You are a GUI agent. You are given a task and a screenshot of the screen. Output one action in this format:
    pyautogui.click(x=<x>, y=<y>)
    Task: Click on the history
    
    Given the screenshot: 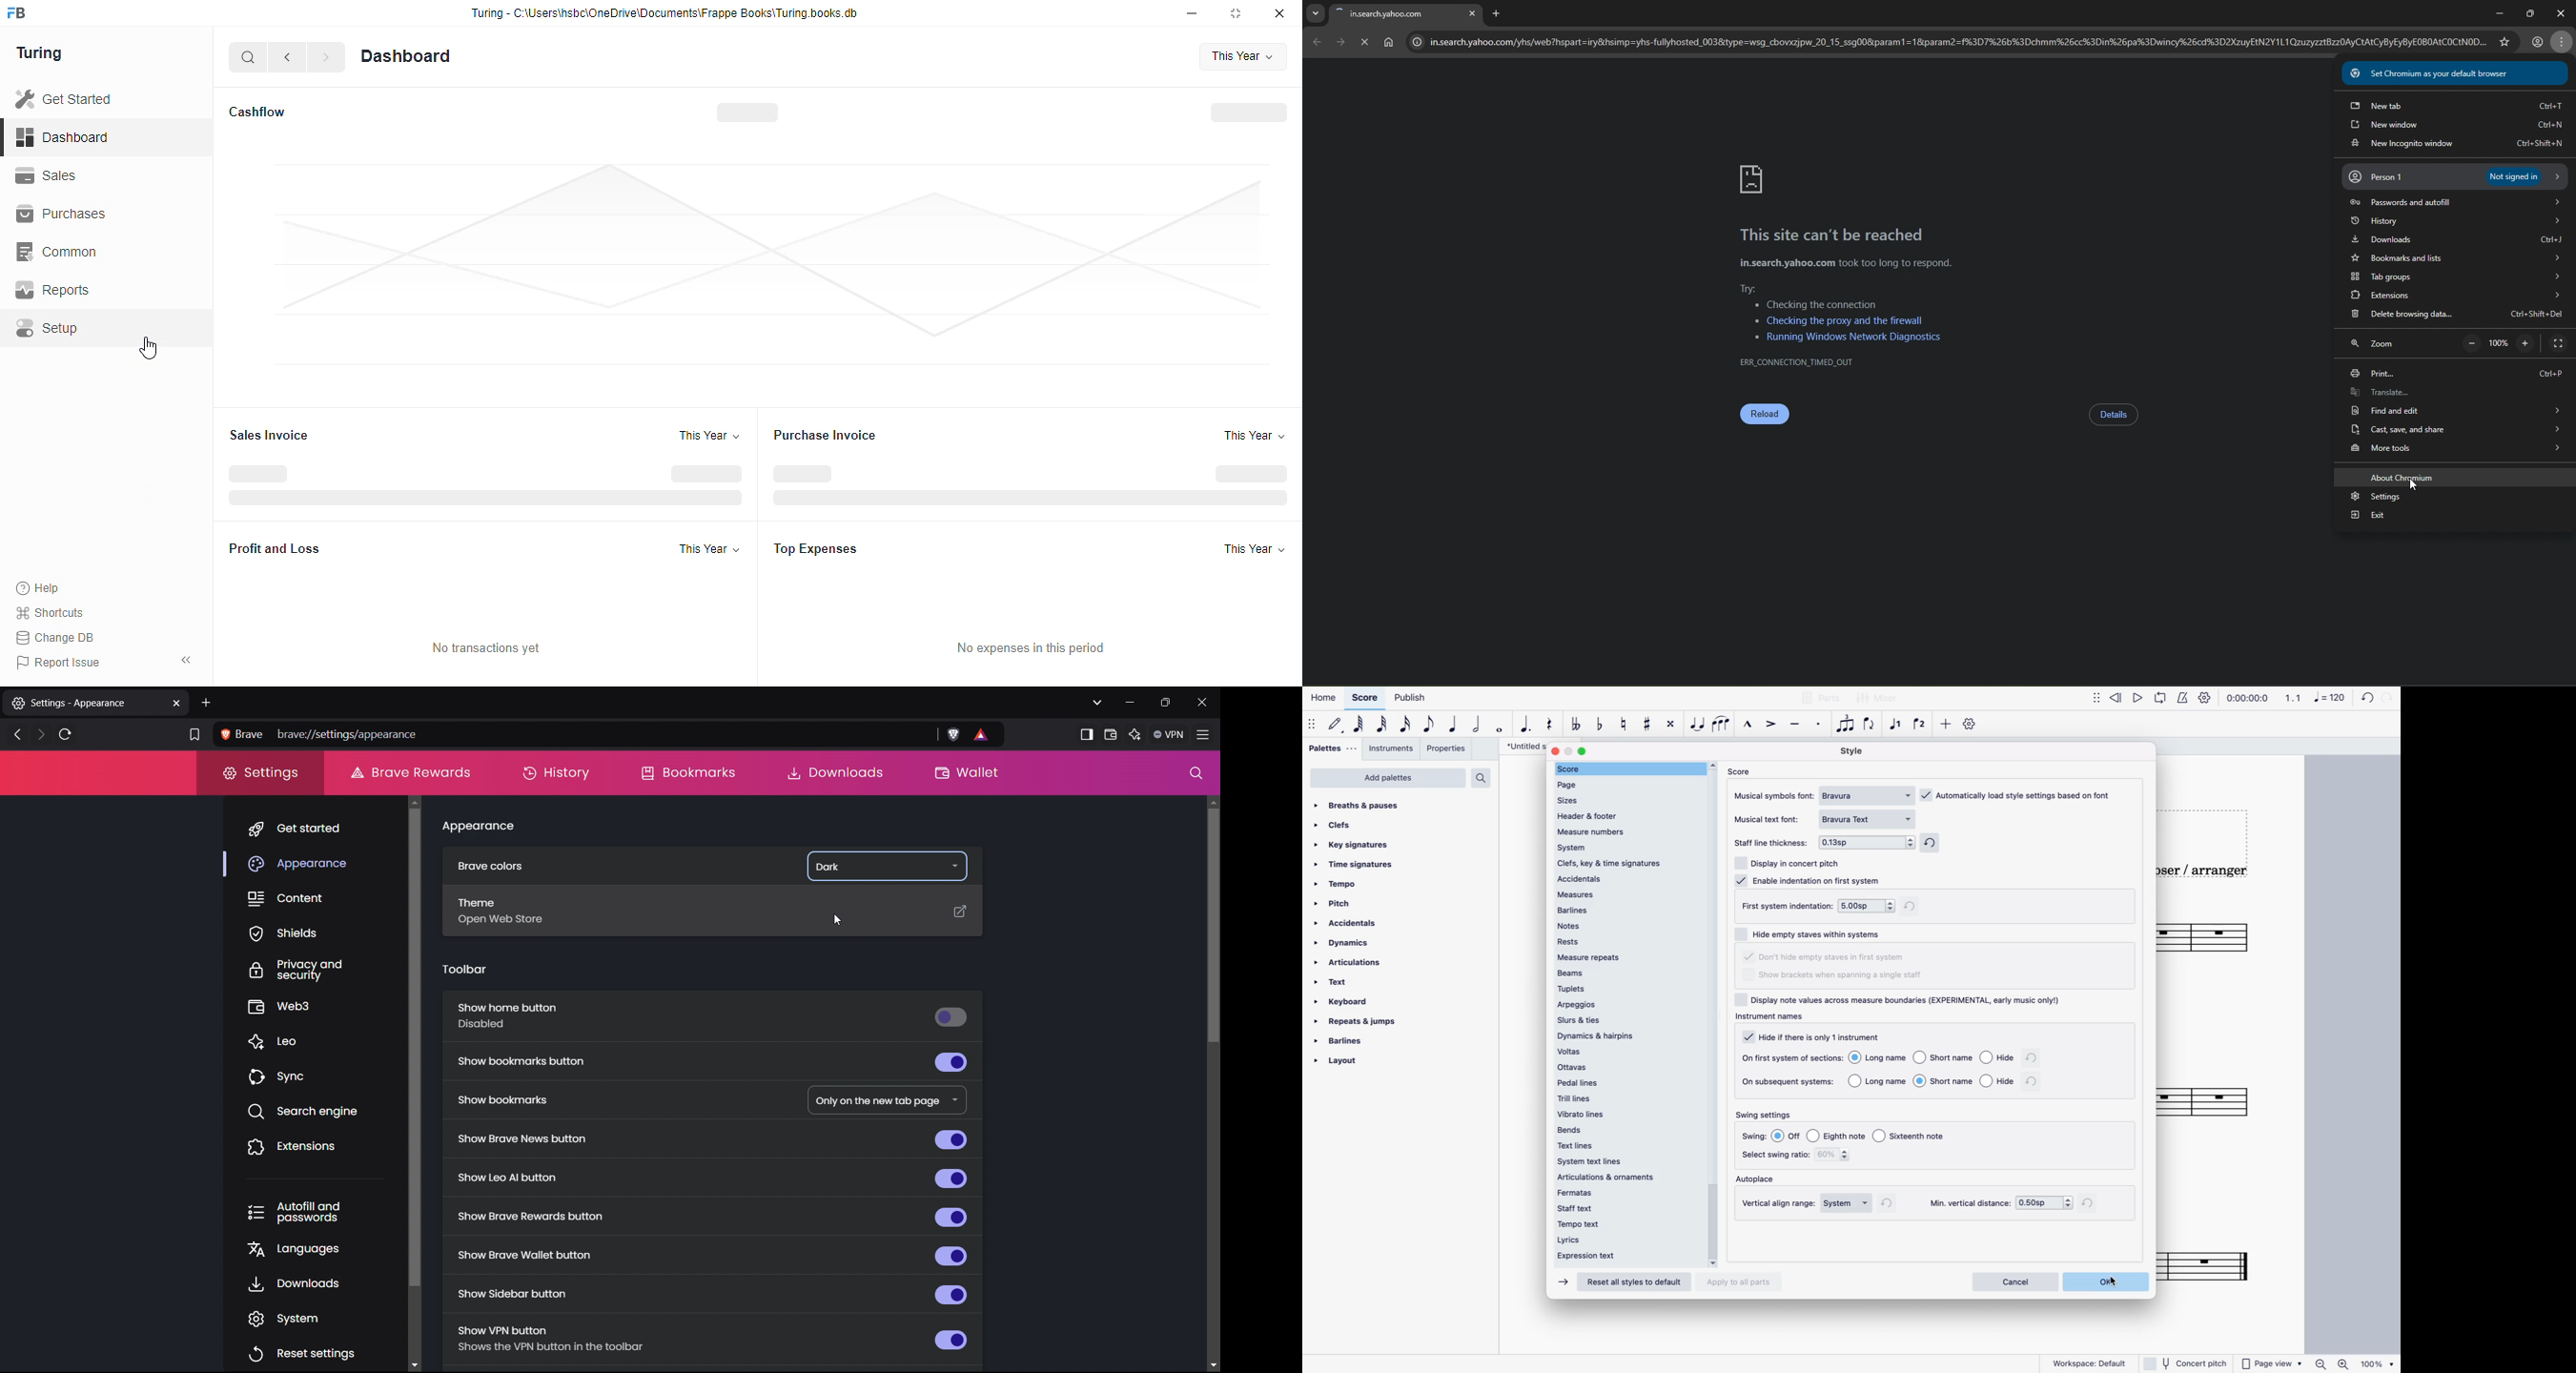 What is the action you would take?
    pyautogui.click(x=558, y=774)
    